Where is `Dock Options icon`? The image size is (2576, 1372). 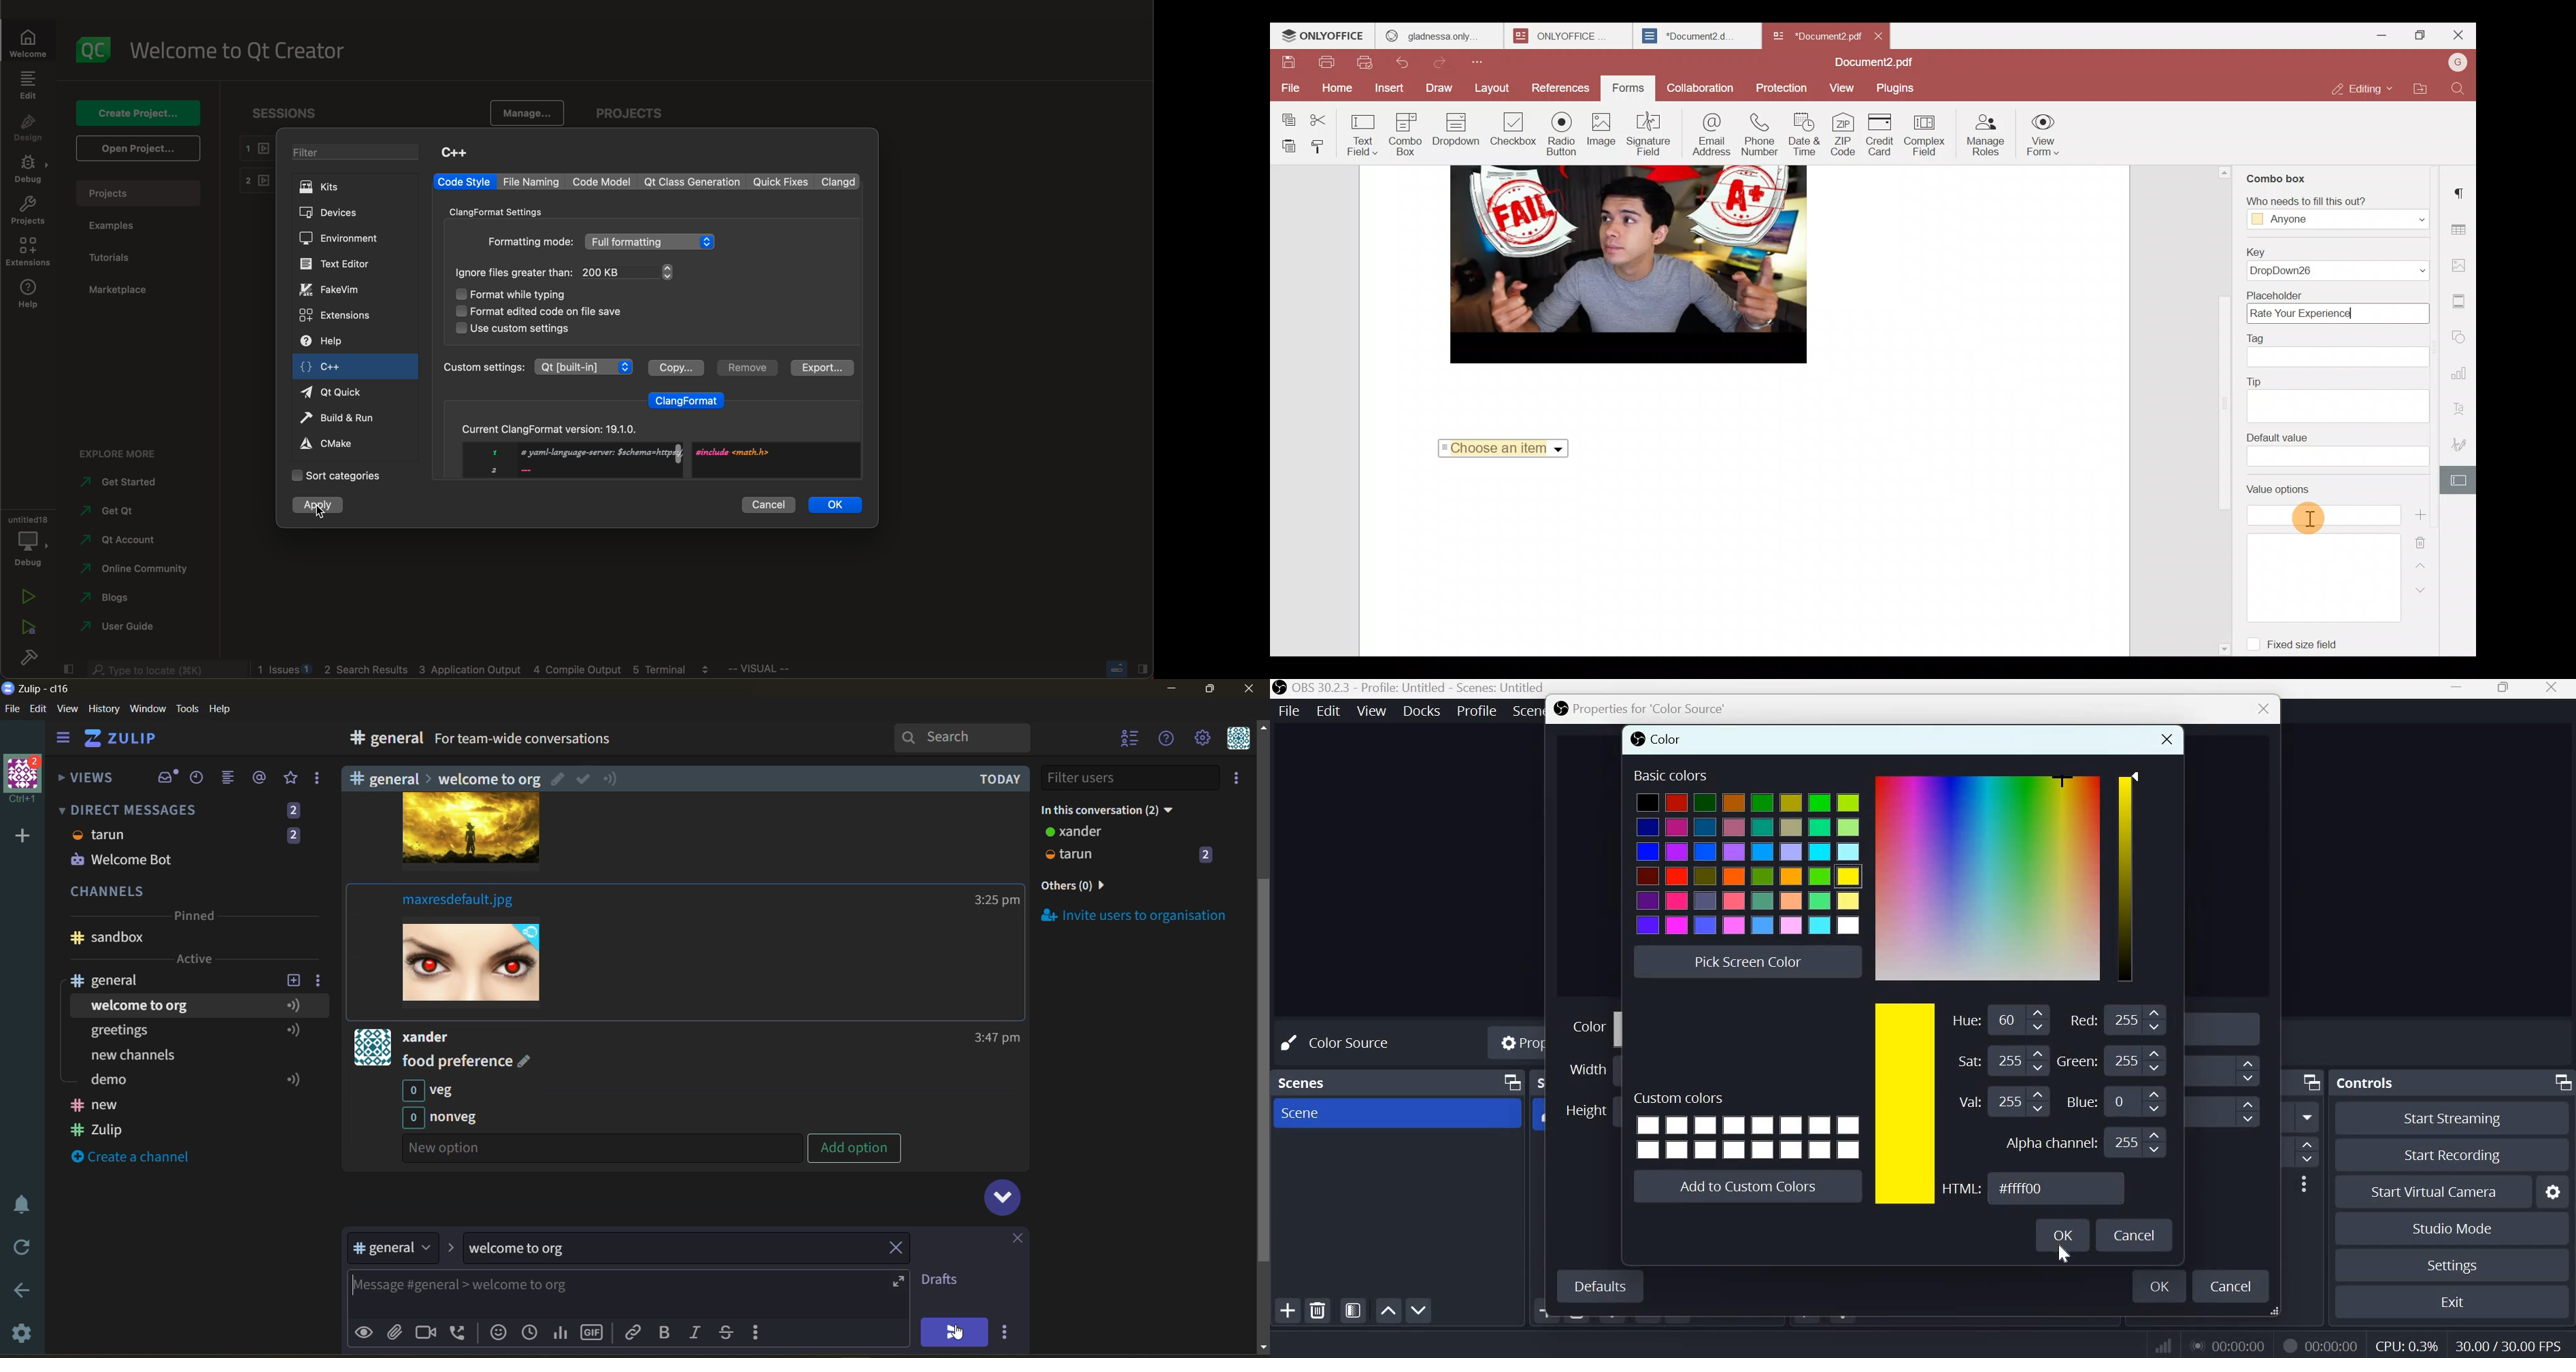 Dock Options icon is located at coordinates (2308, 1082).